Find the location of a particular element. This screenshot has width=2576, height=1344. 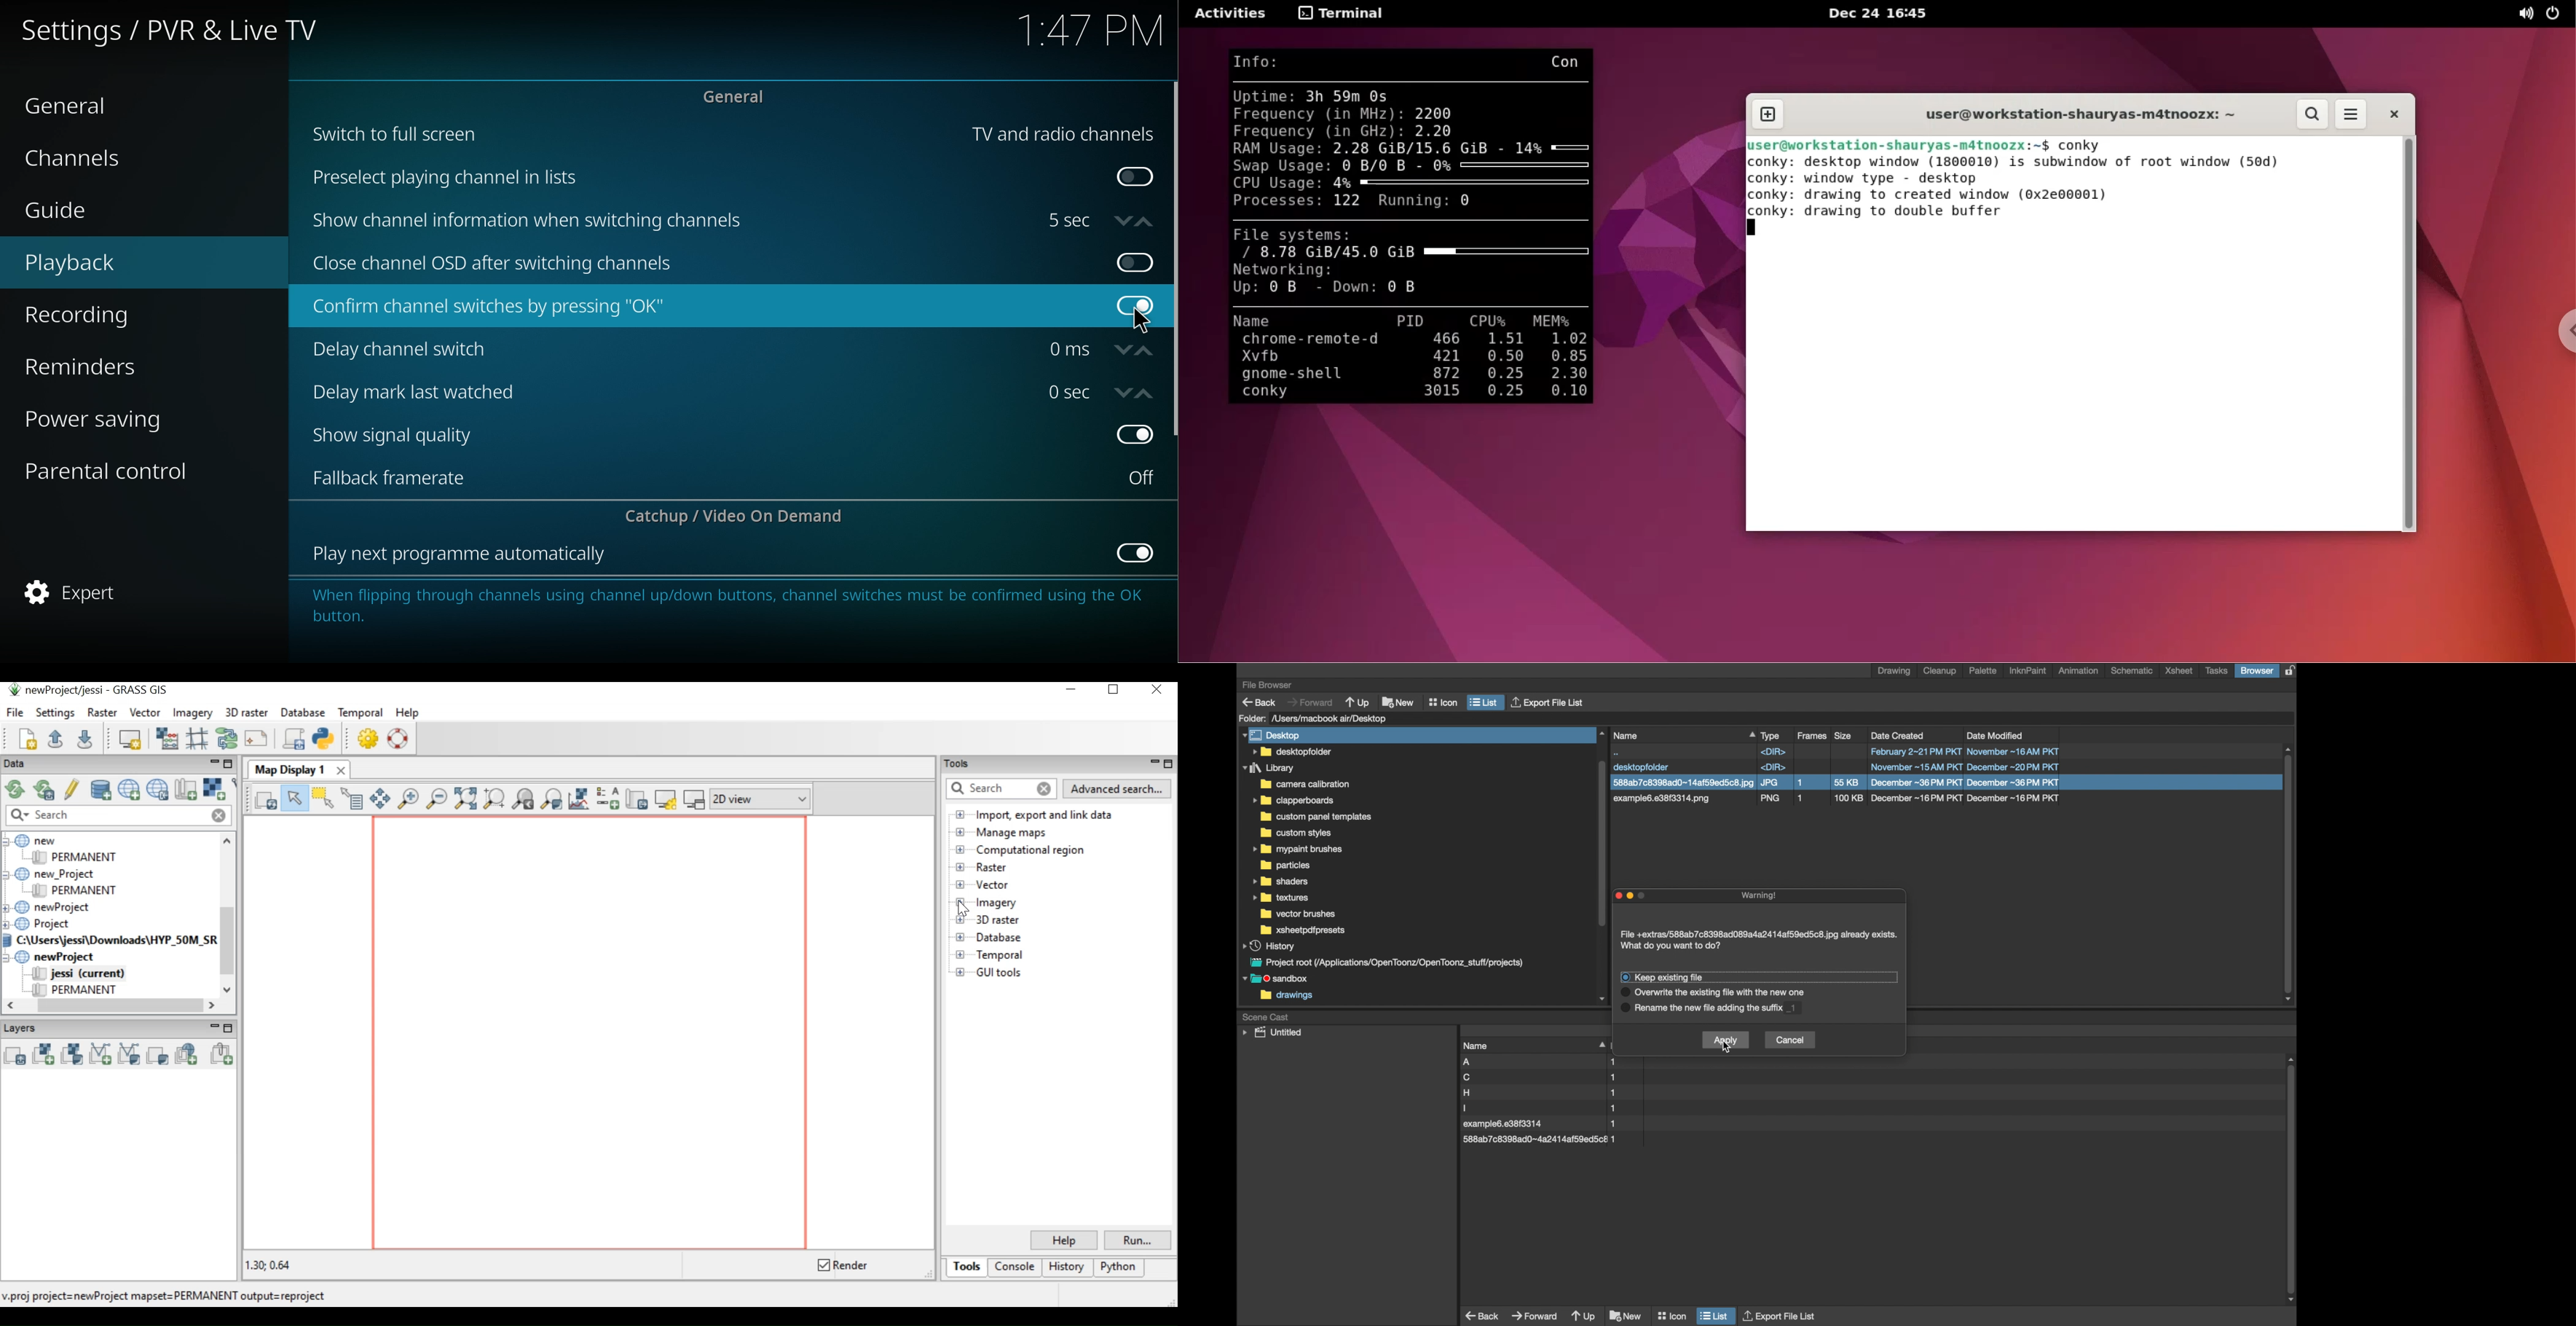

time is located at coordinates (1069, 220).